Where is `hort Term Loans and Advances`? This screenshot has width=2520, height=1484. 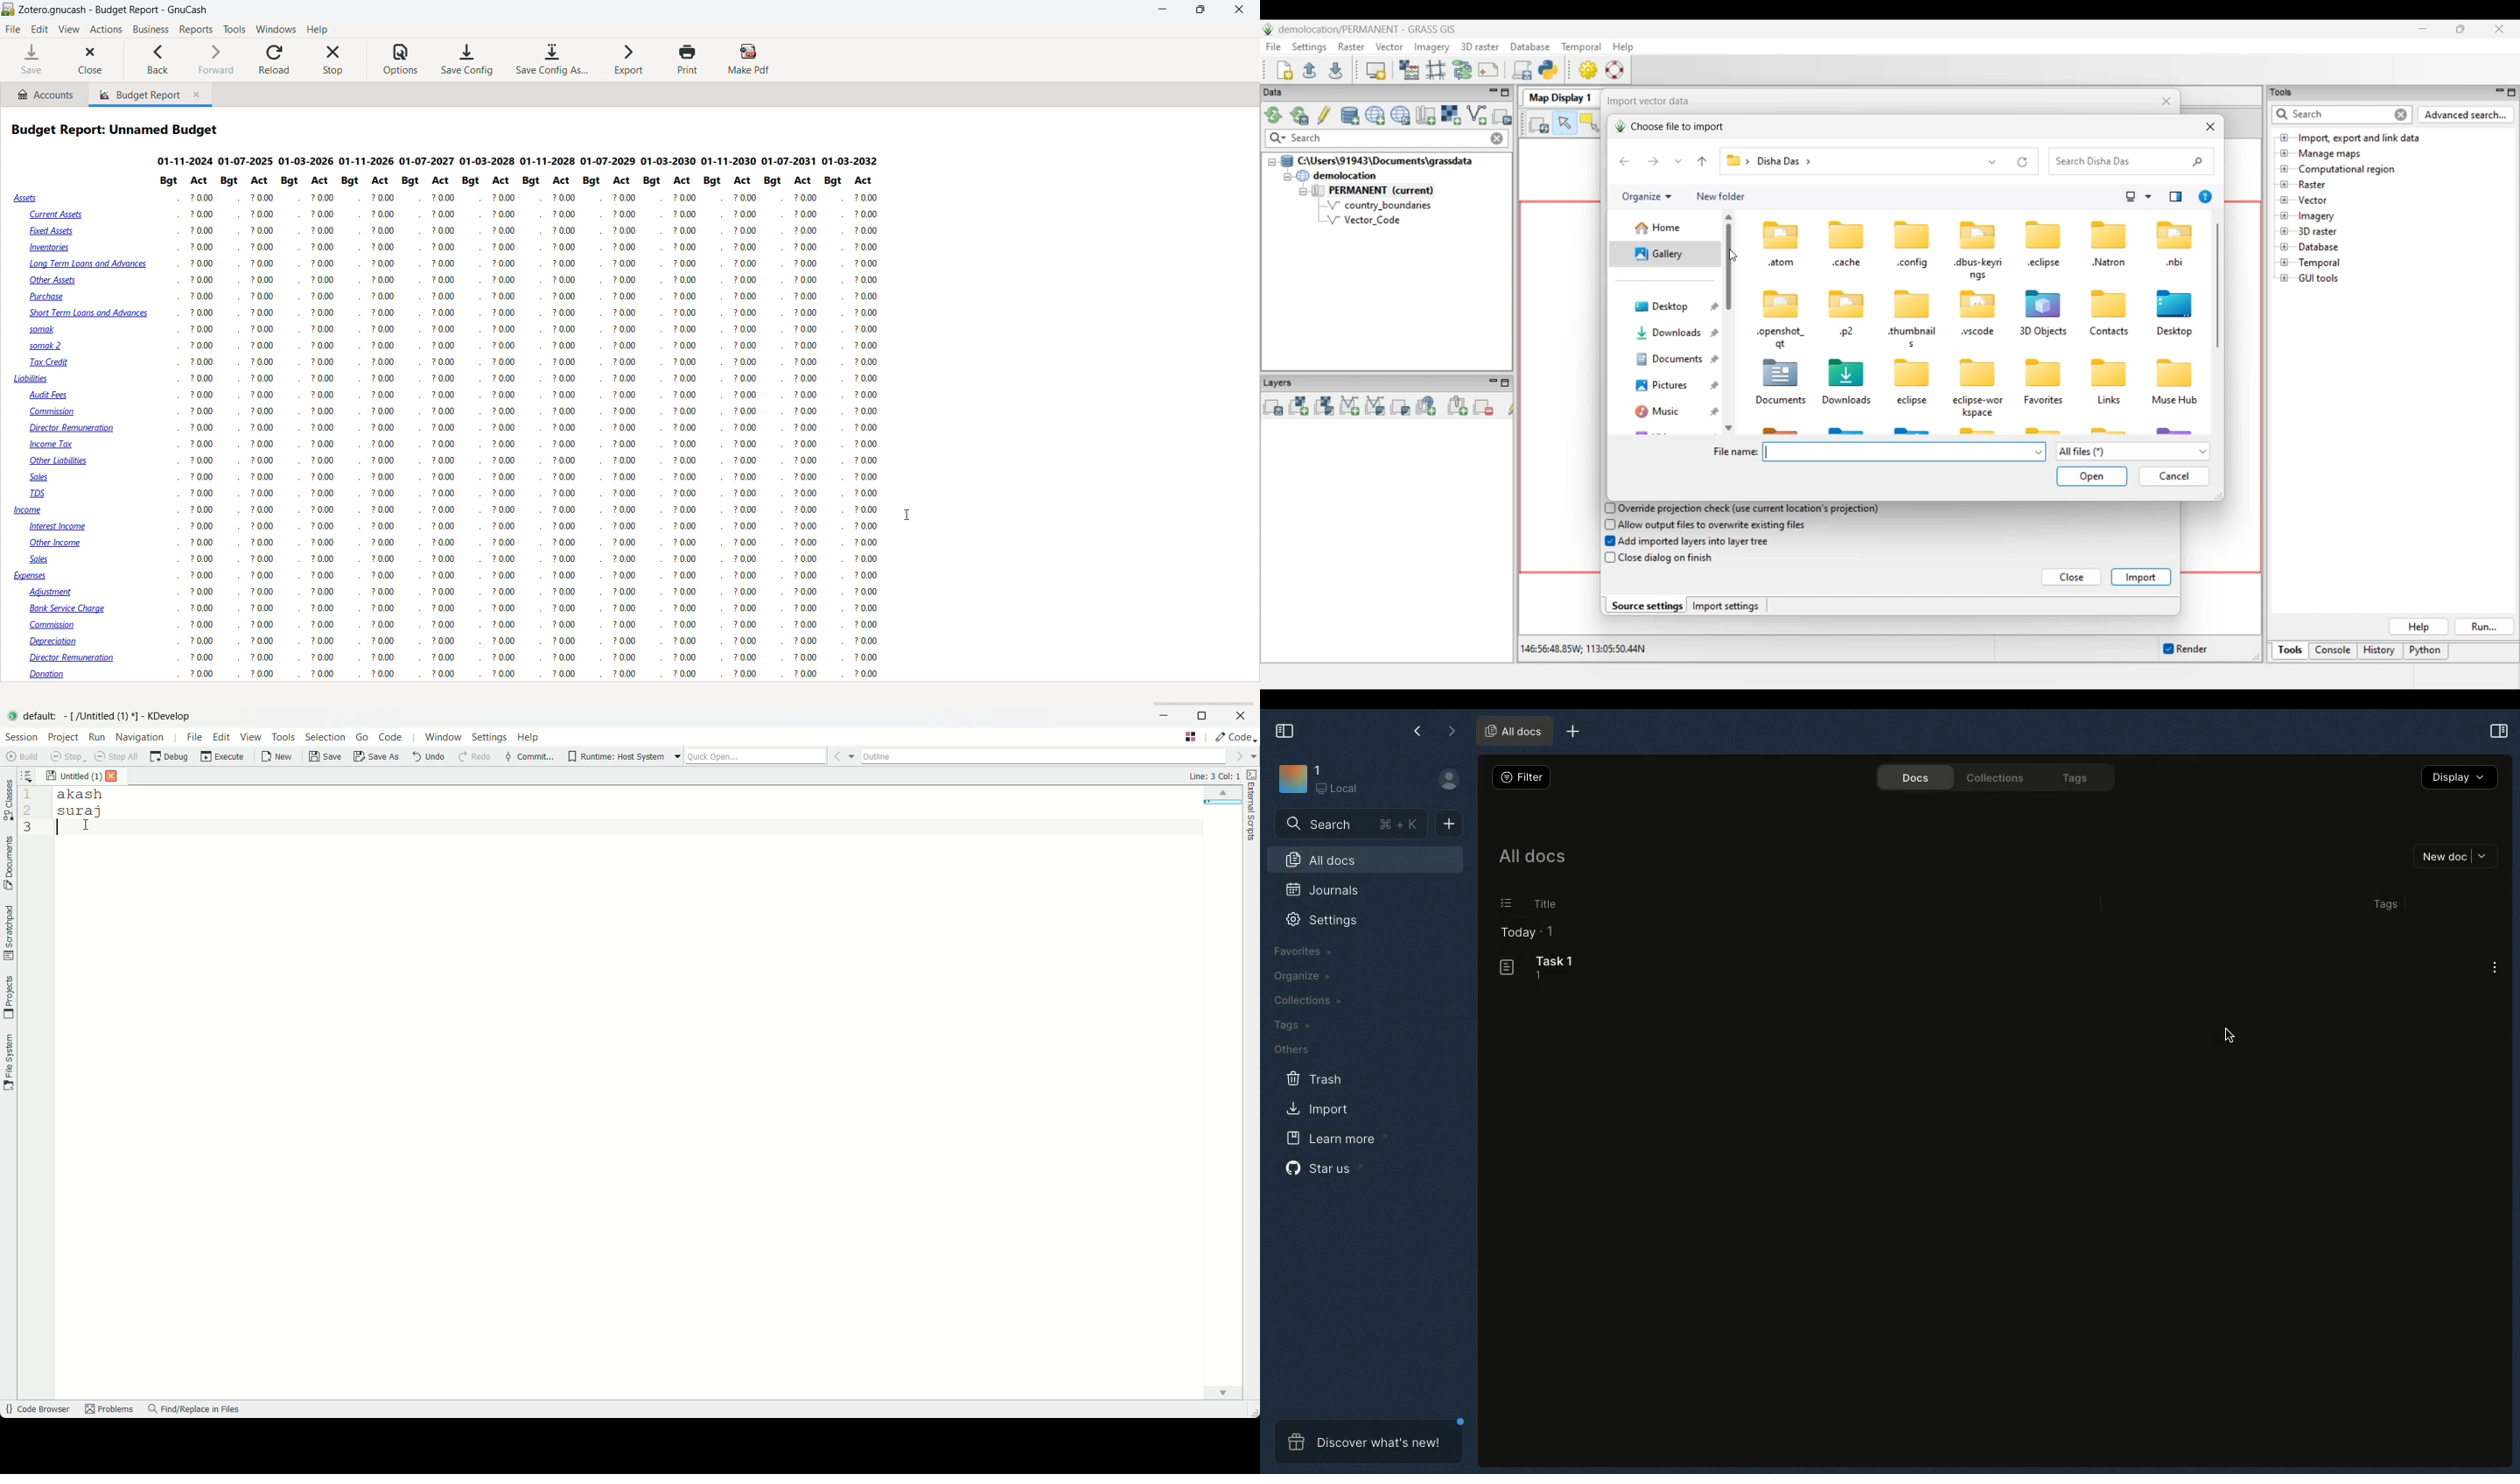 hort Term Loans and Advances is located at coordinates (87, 314).